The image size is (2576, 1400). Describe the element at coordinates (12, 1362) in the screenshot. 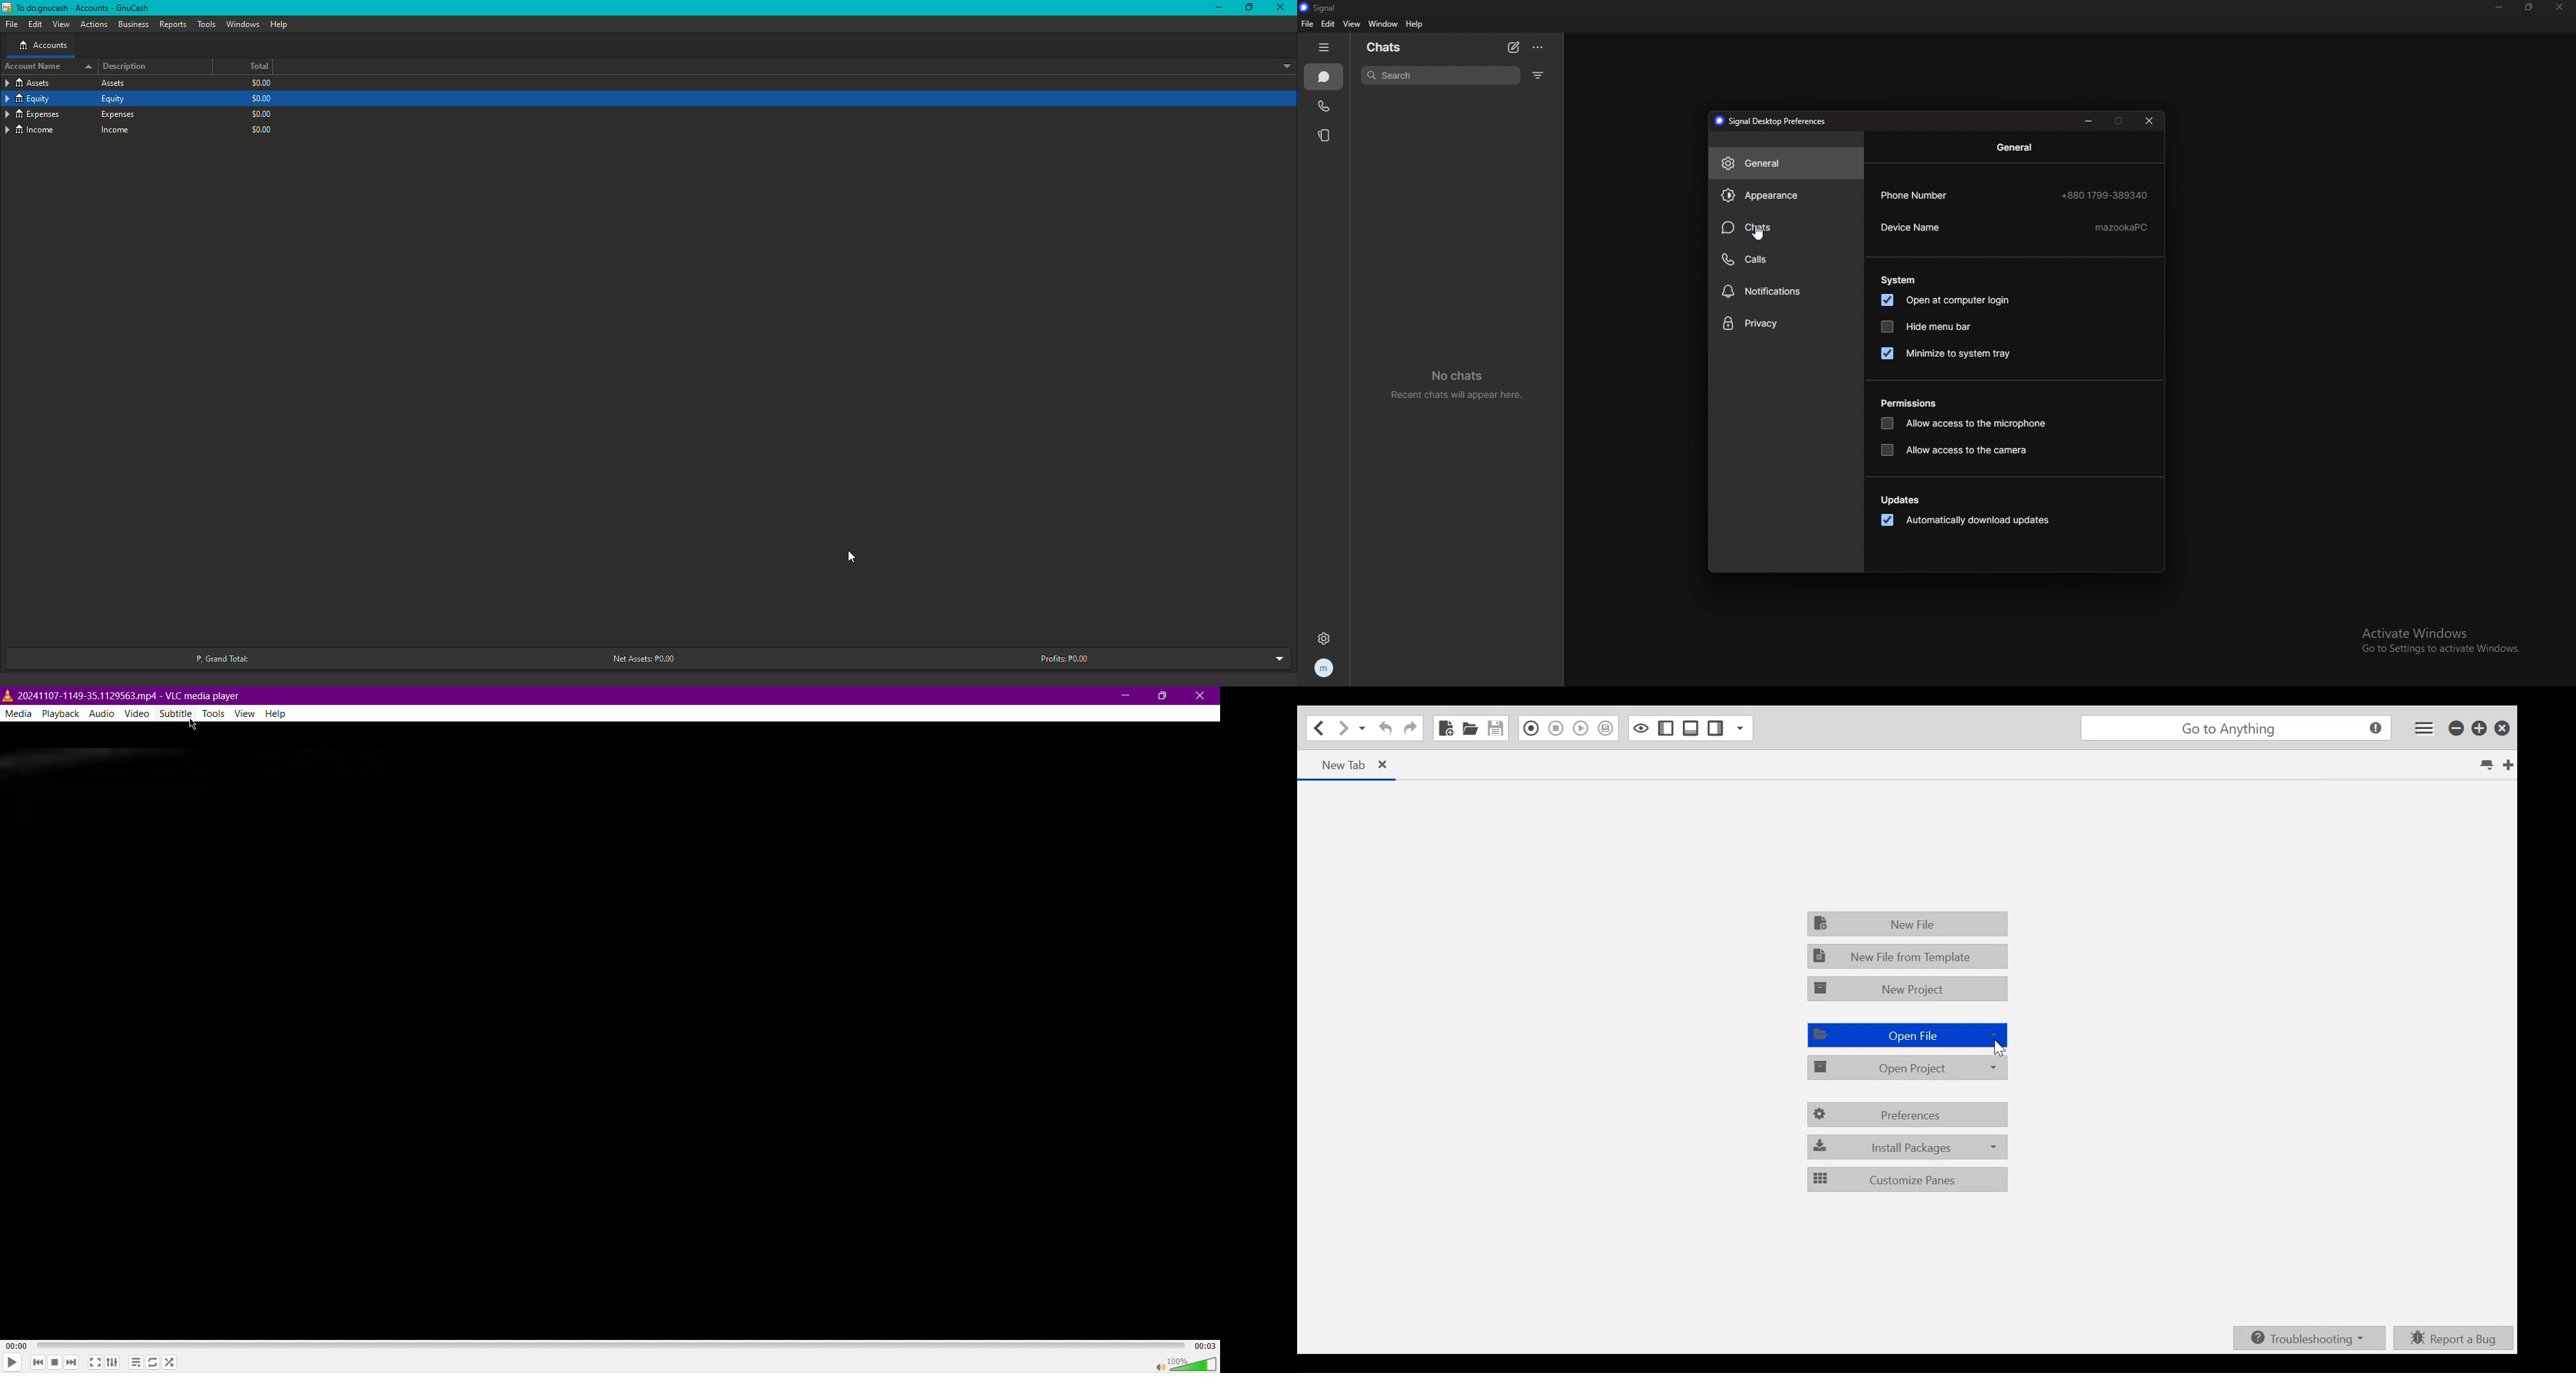

I see `Play` at that location.